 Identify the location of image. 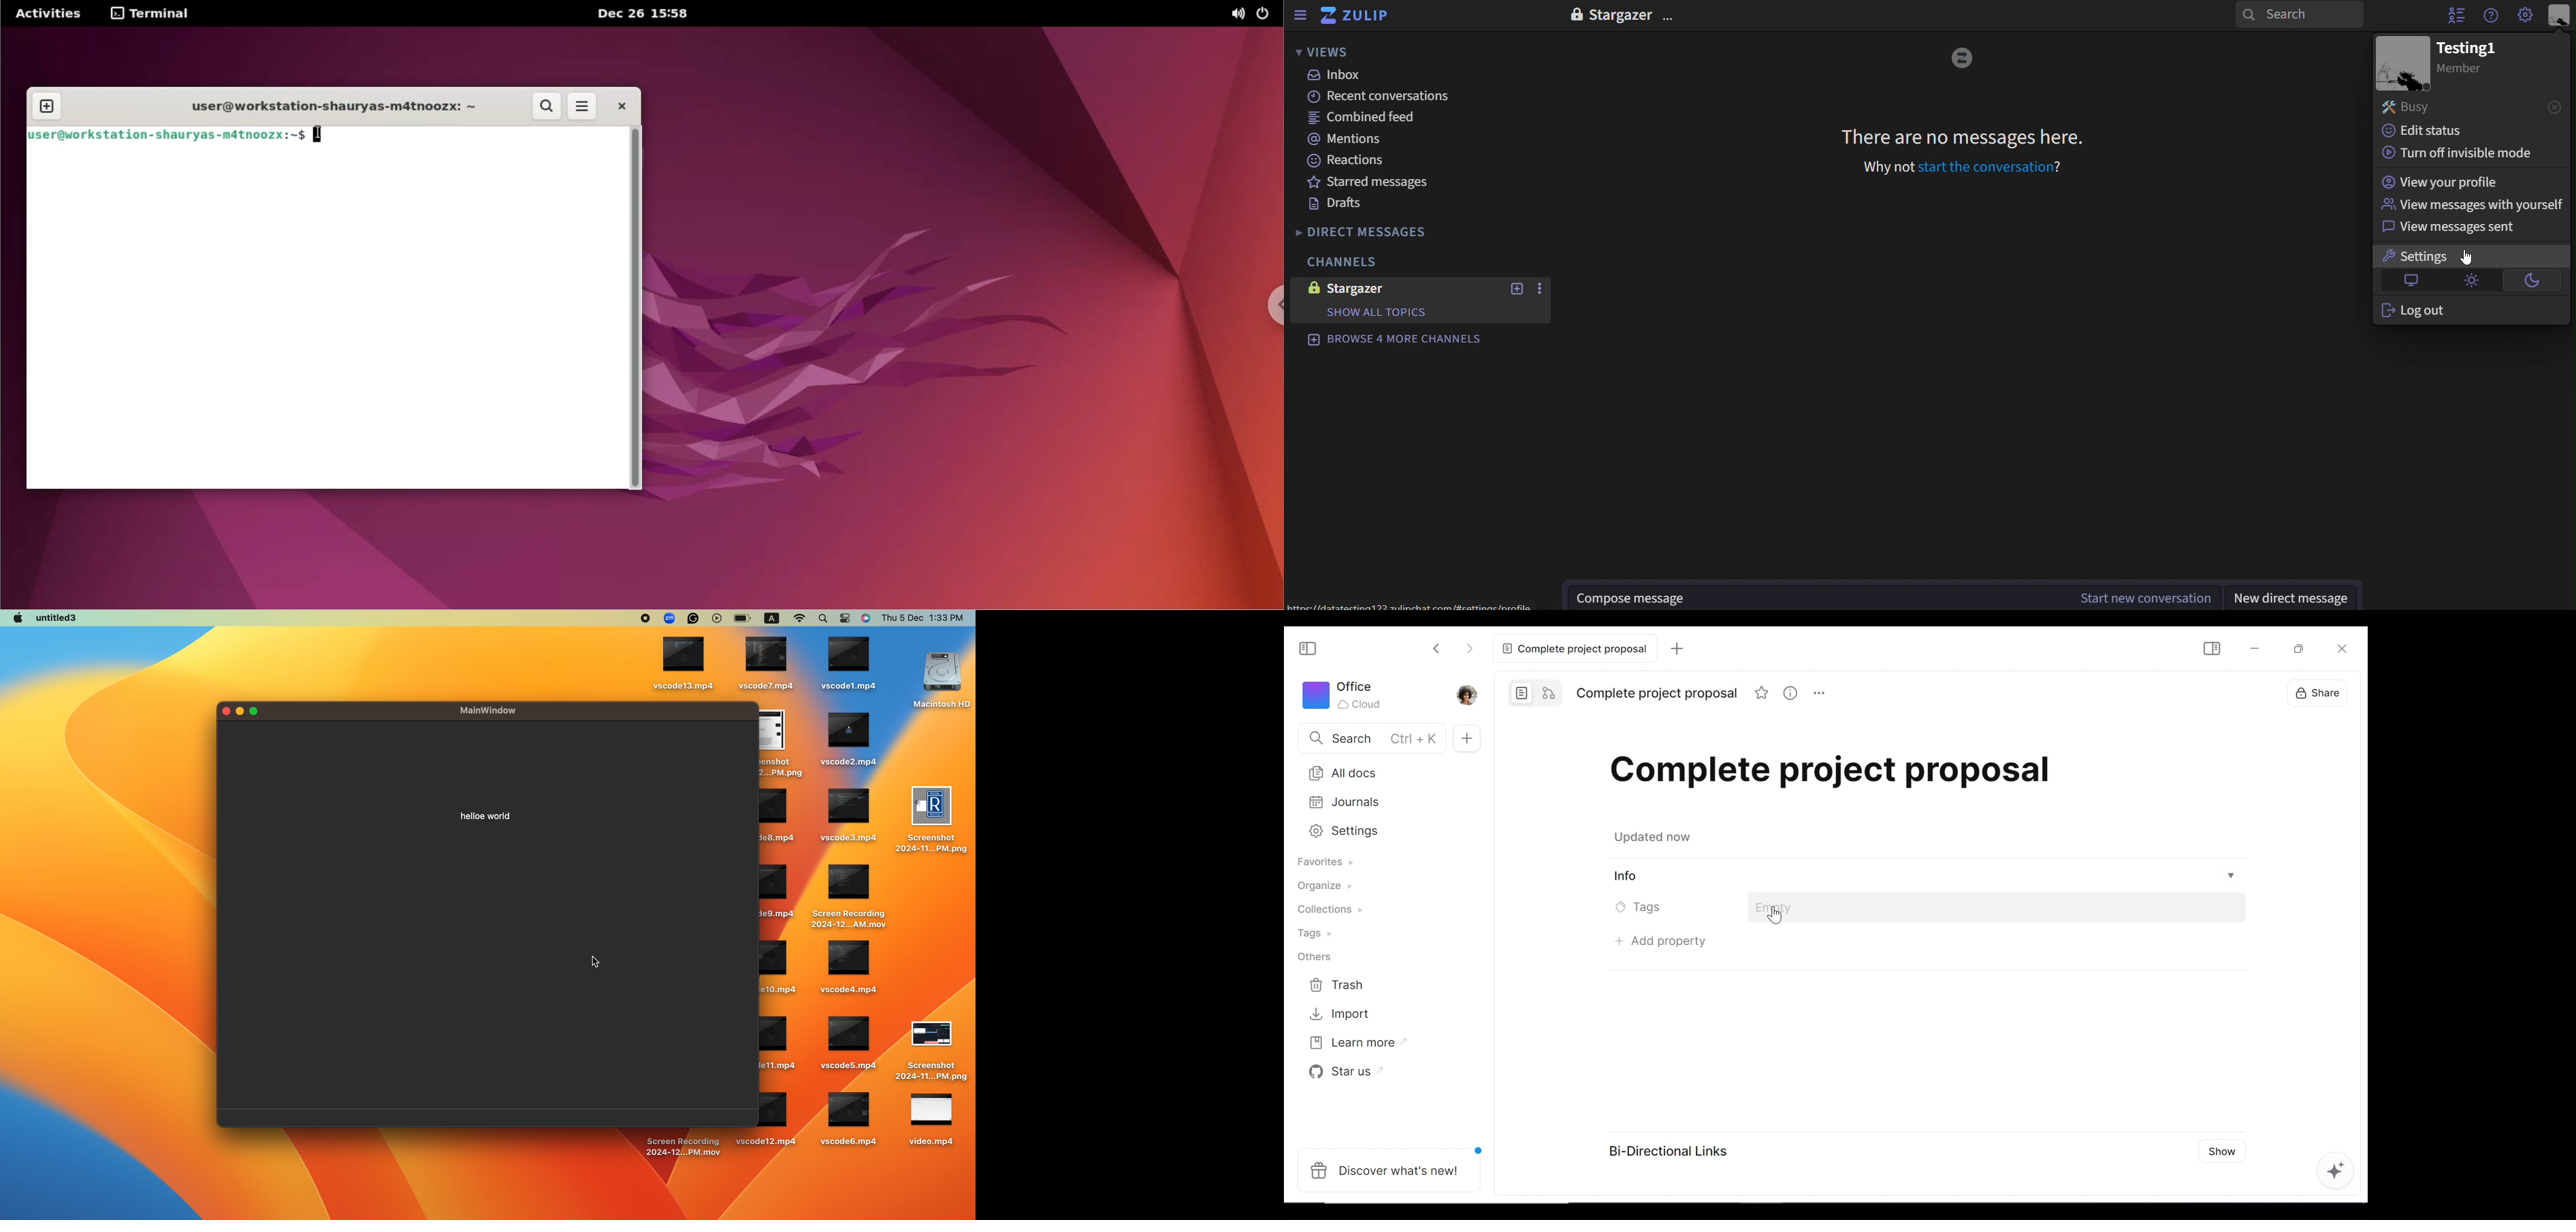
(1962, 59).